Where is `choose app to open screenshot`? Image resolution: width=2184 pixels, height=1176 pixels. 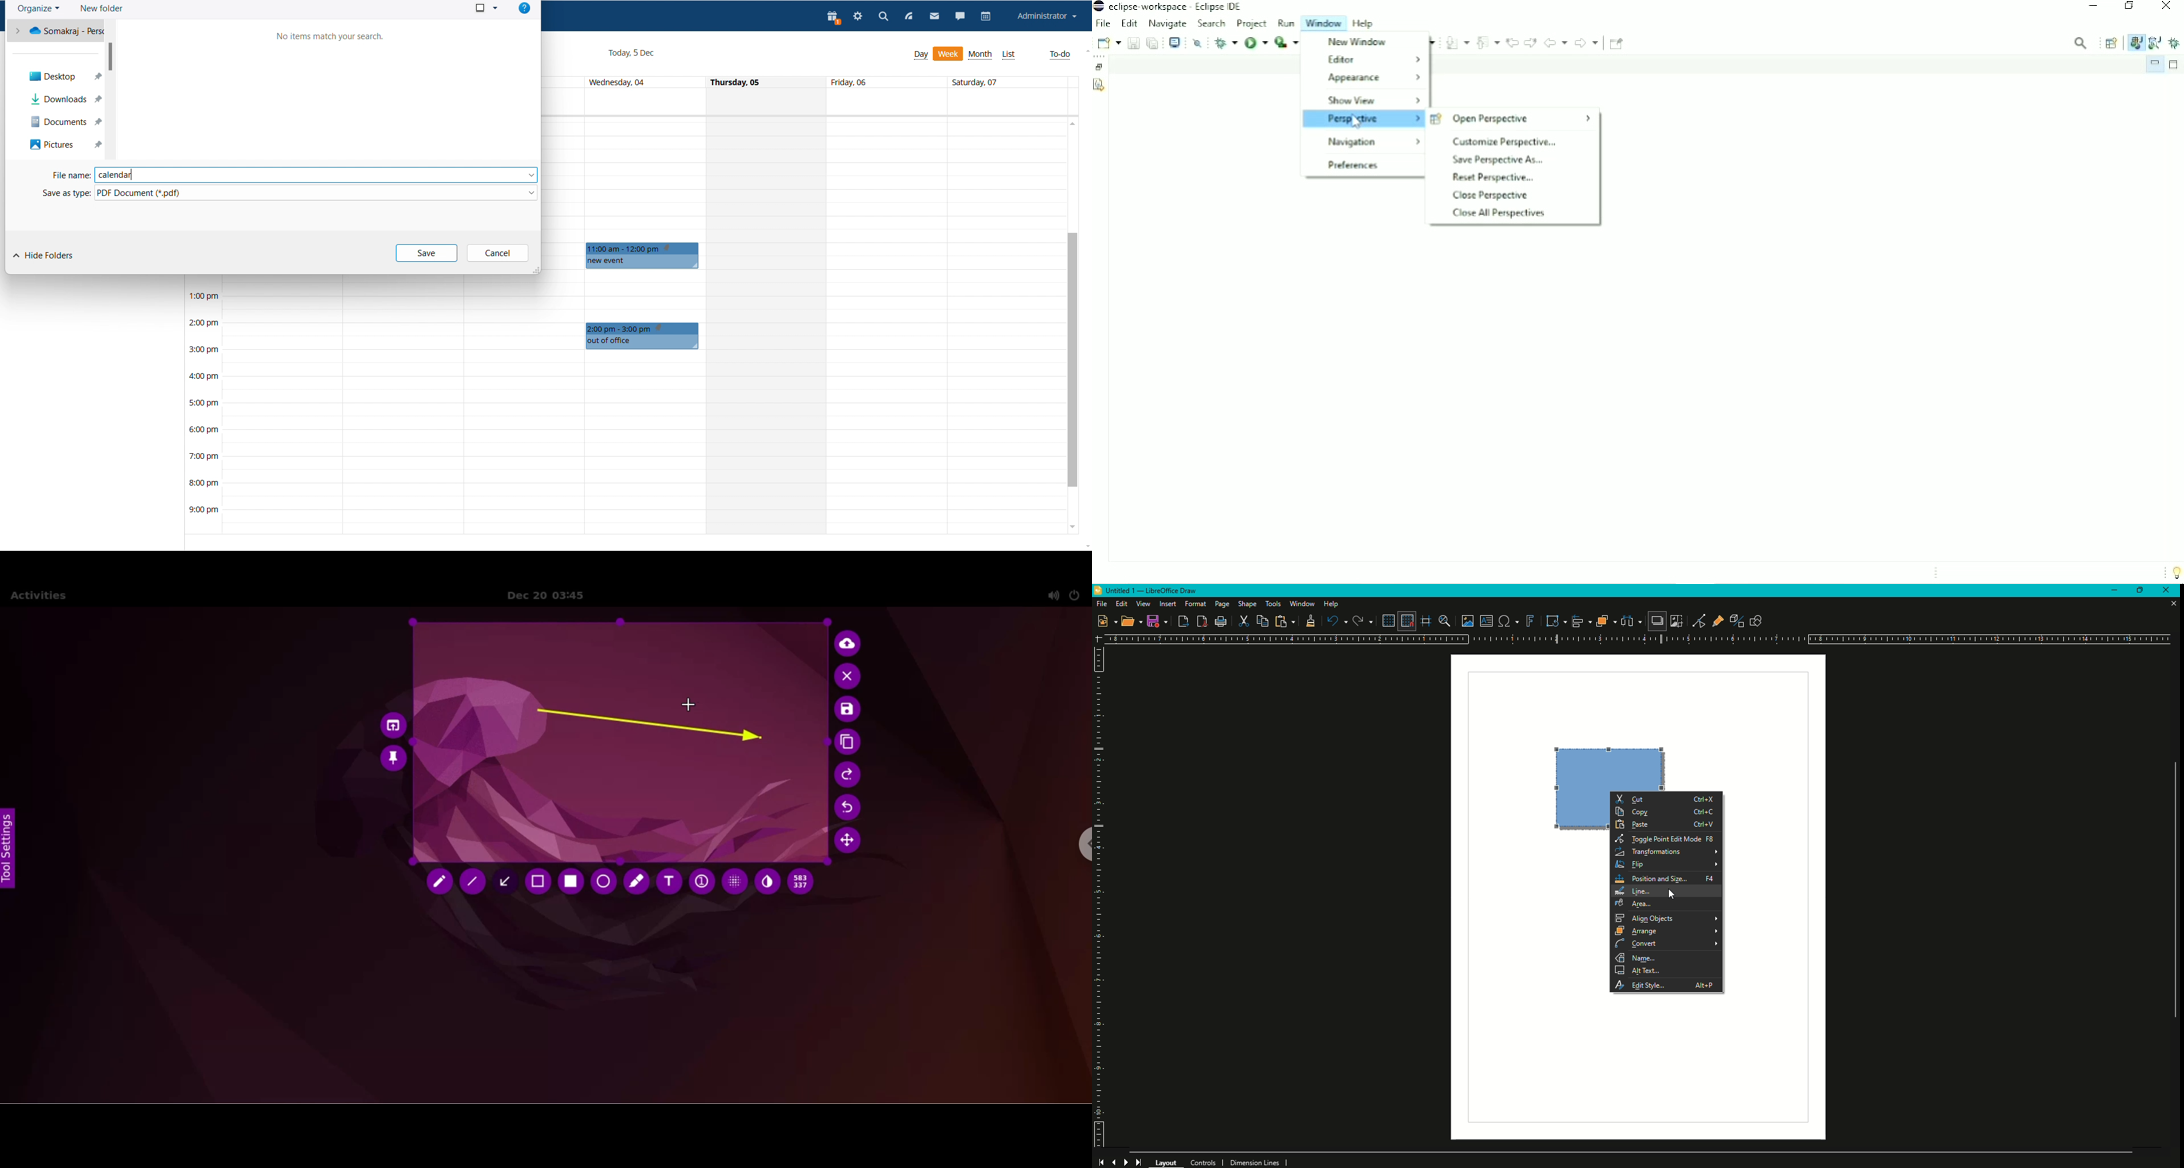 choose app to open screenshot is located at coordinates (390, 723).